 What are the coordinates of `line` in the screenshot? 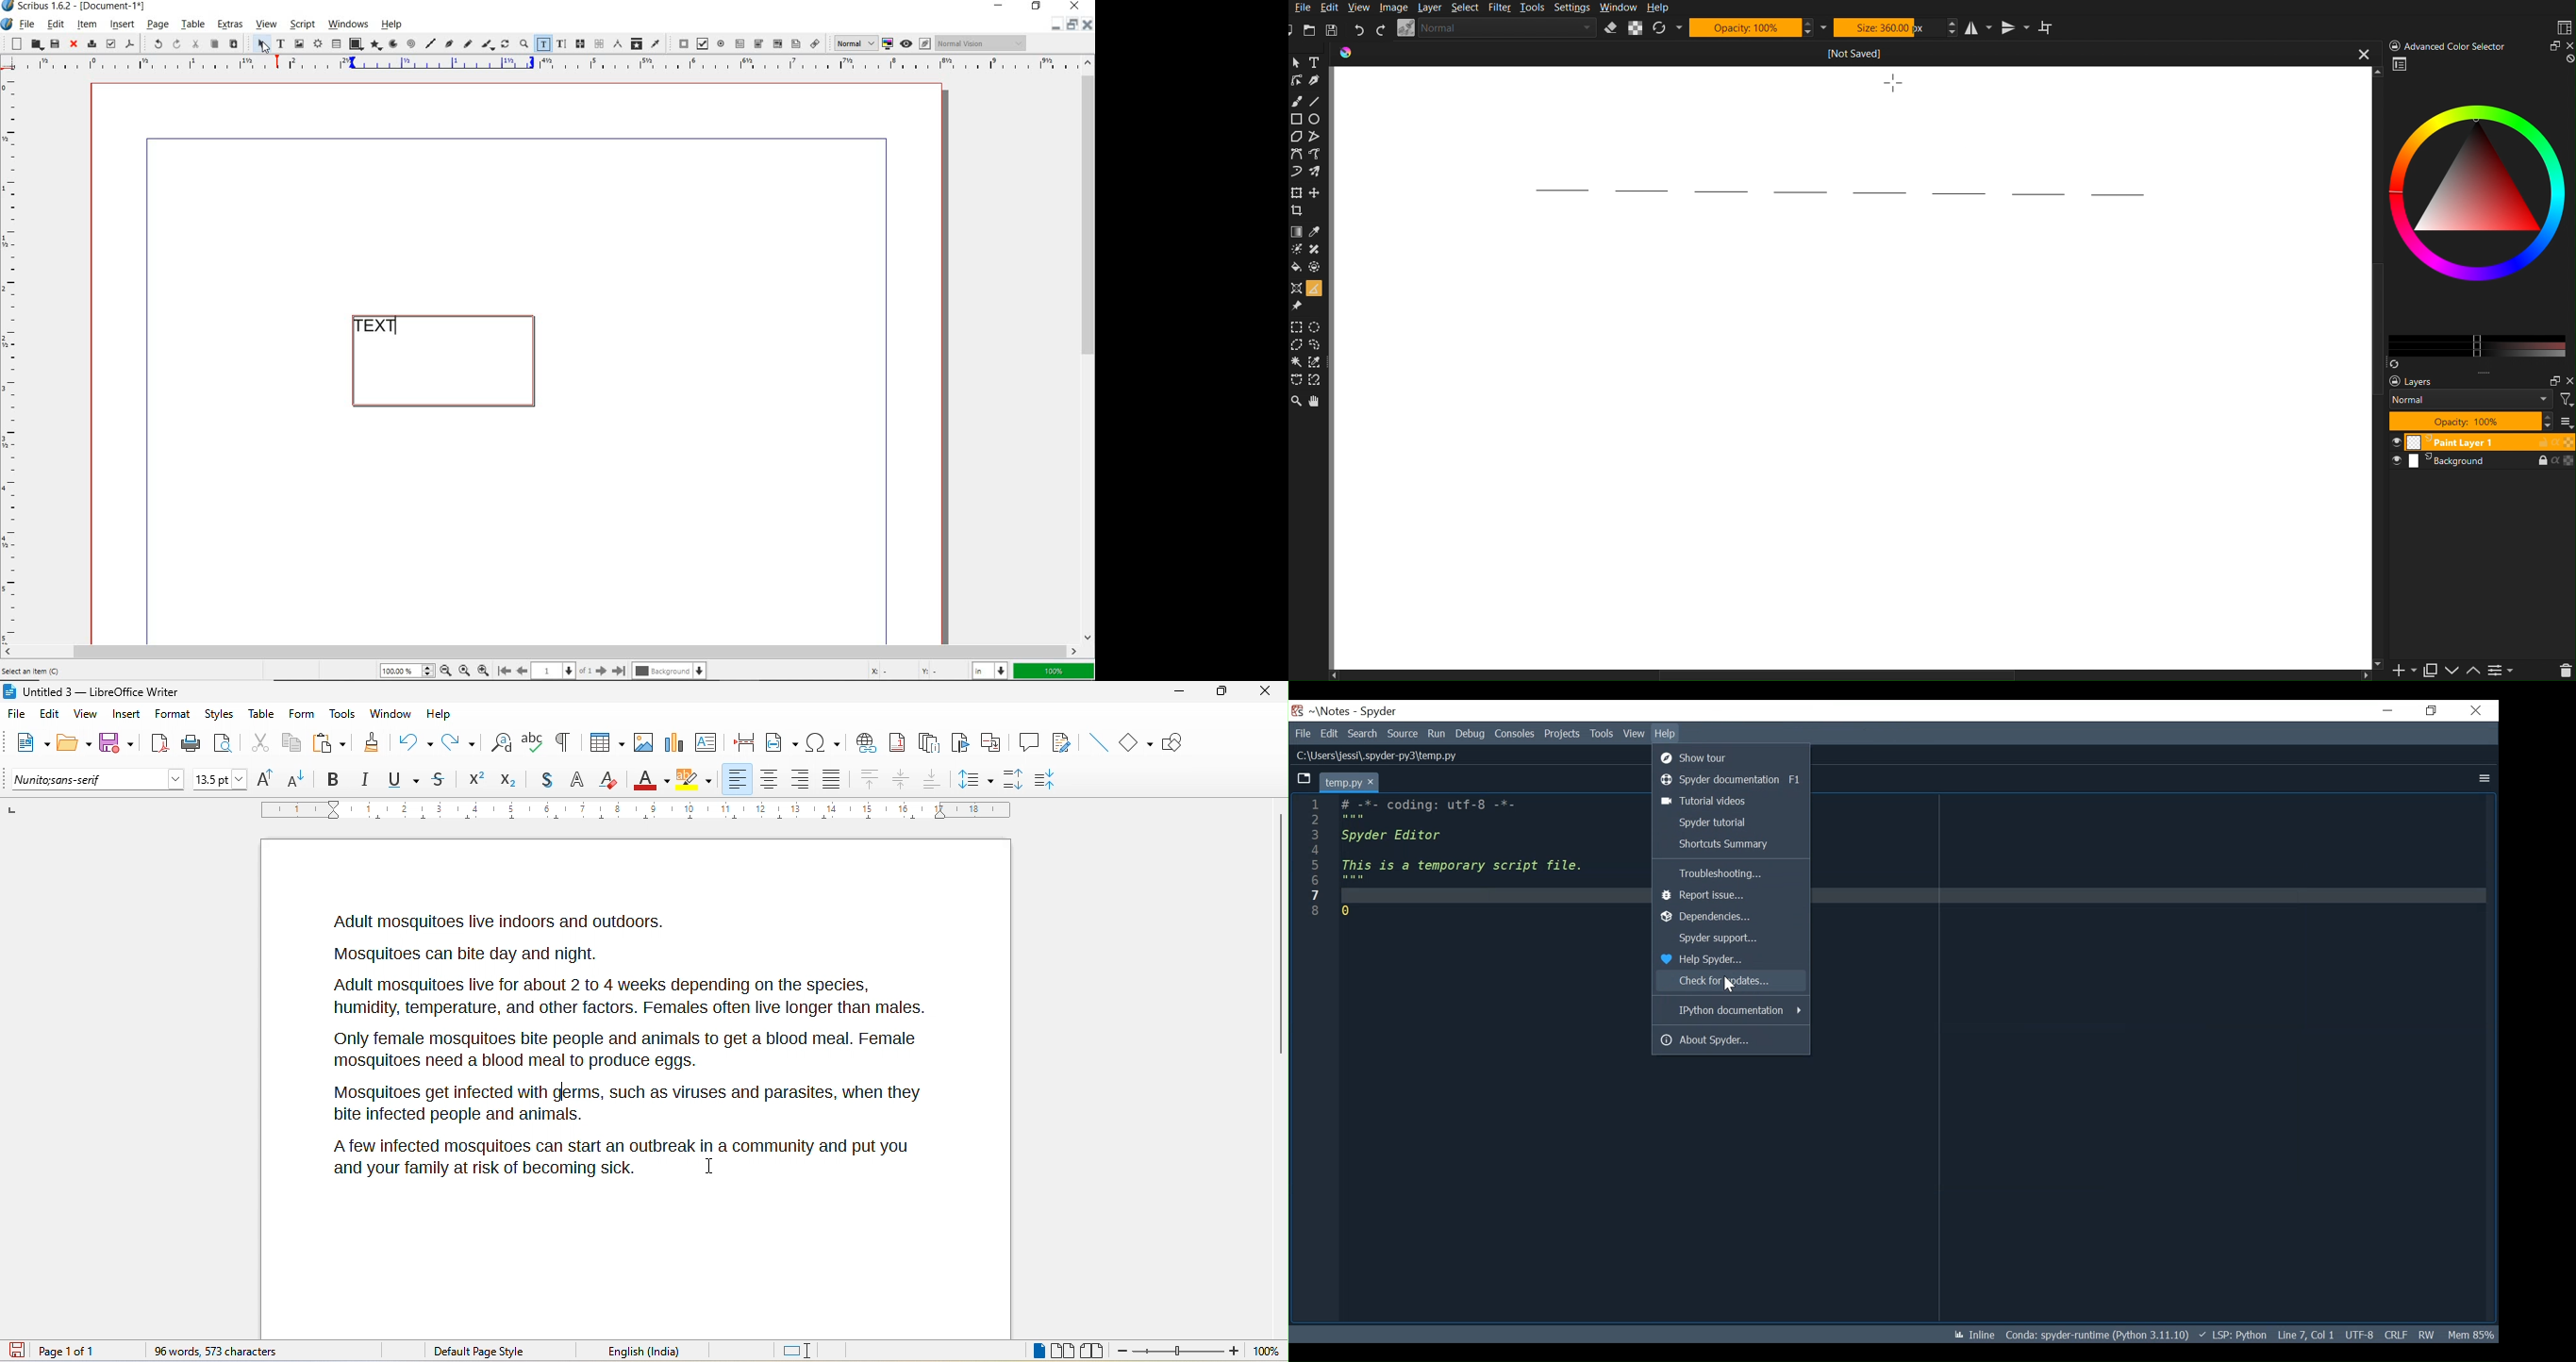 It's located at (431, 42).